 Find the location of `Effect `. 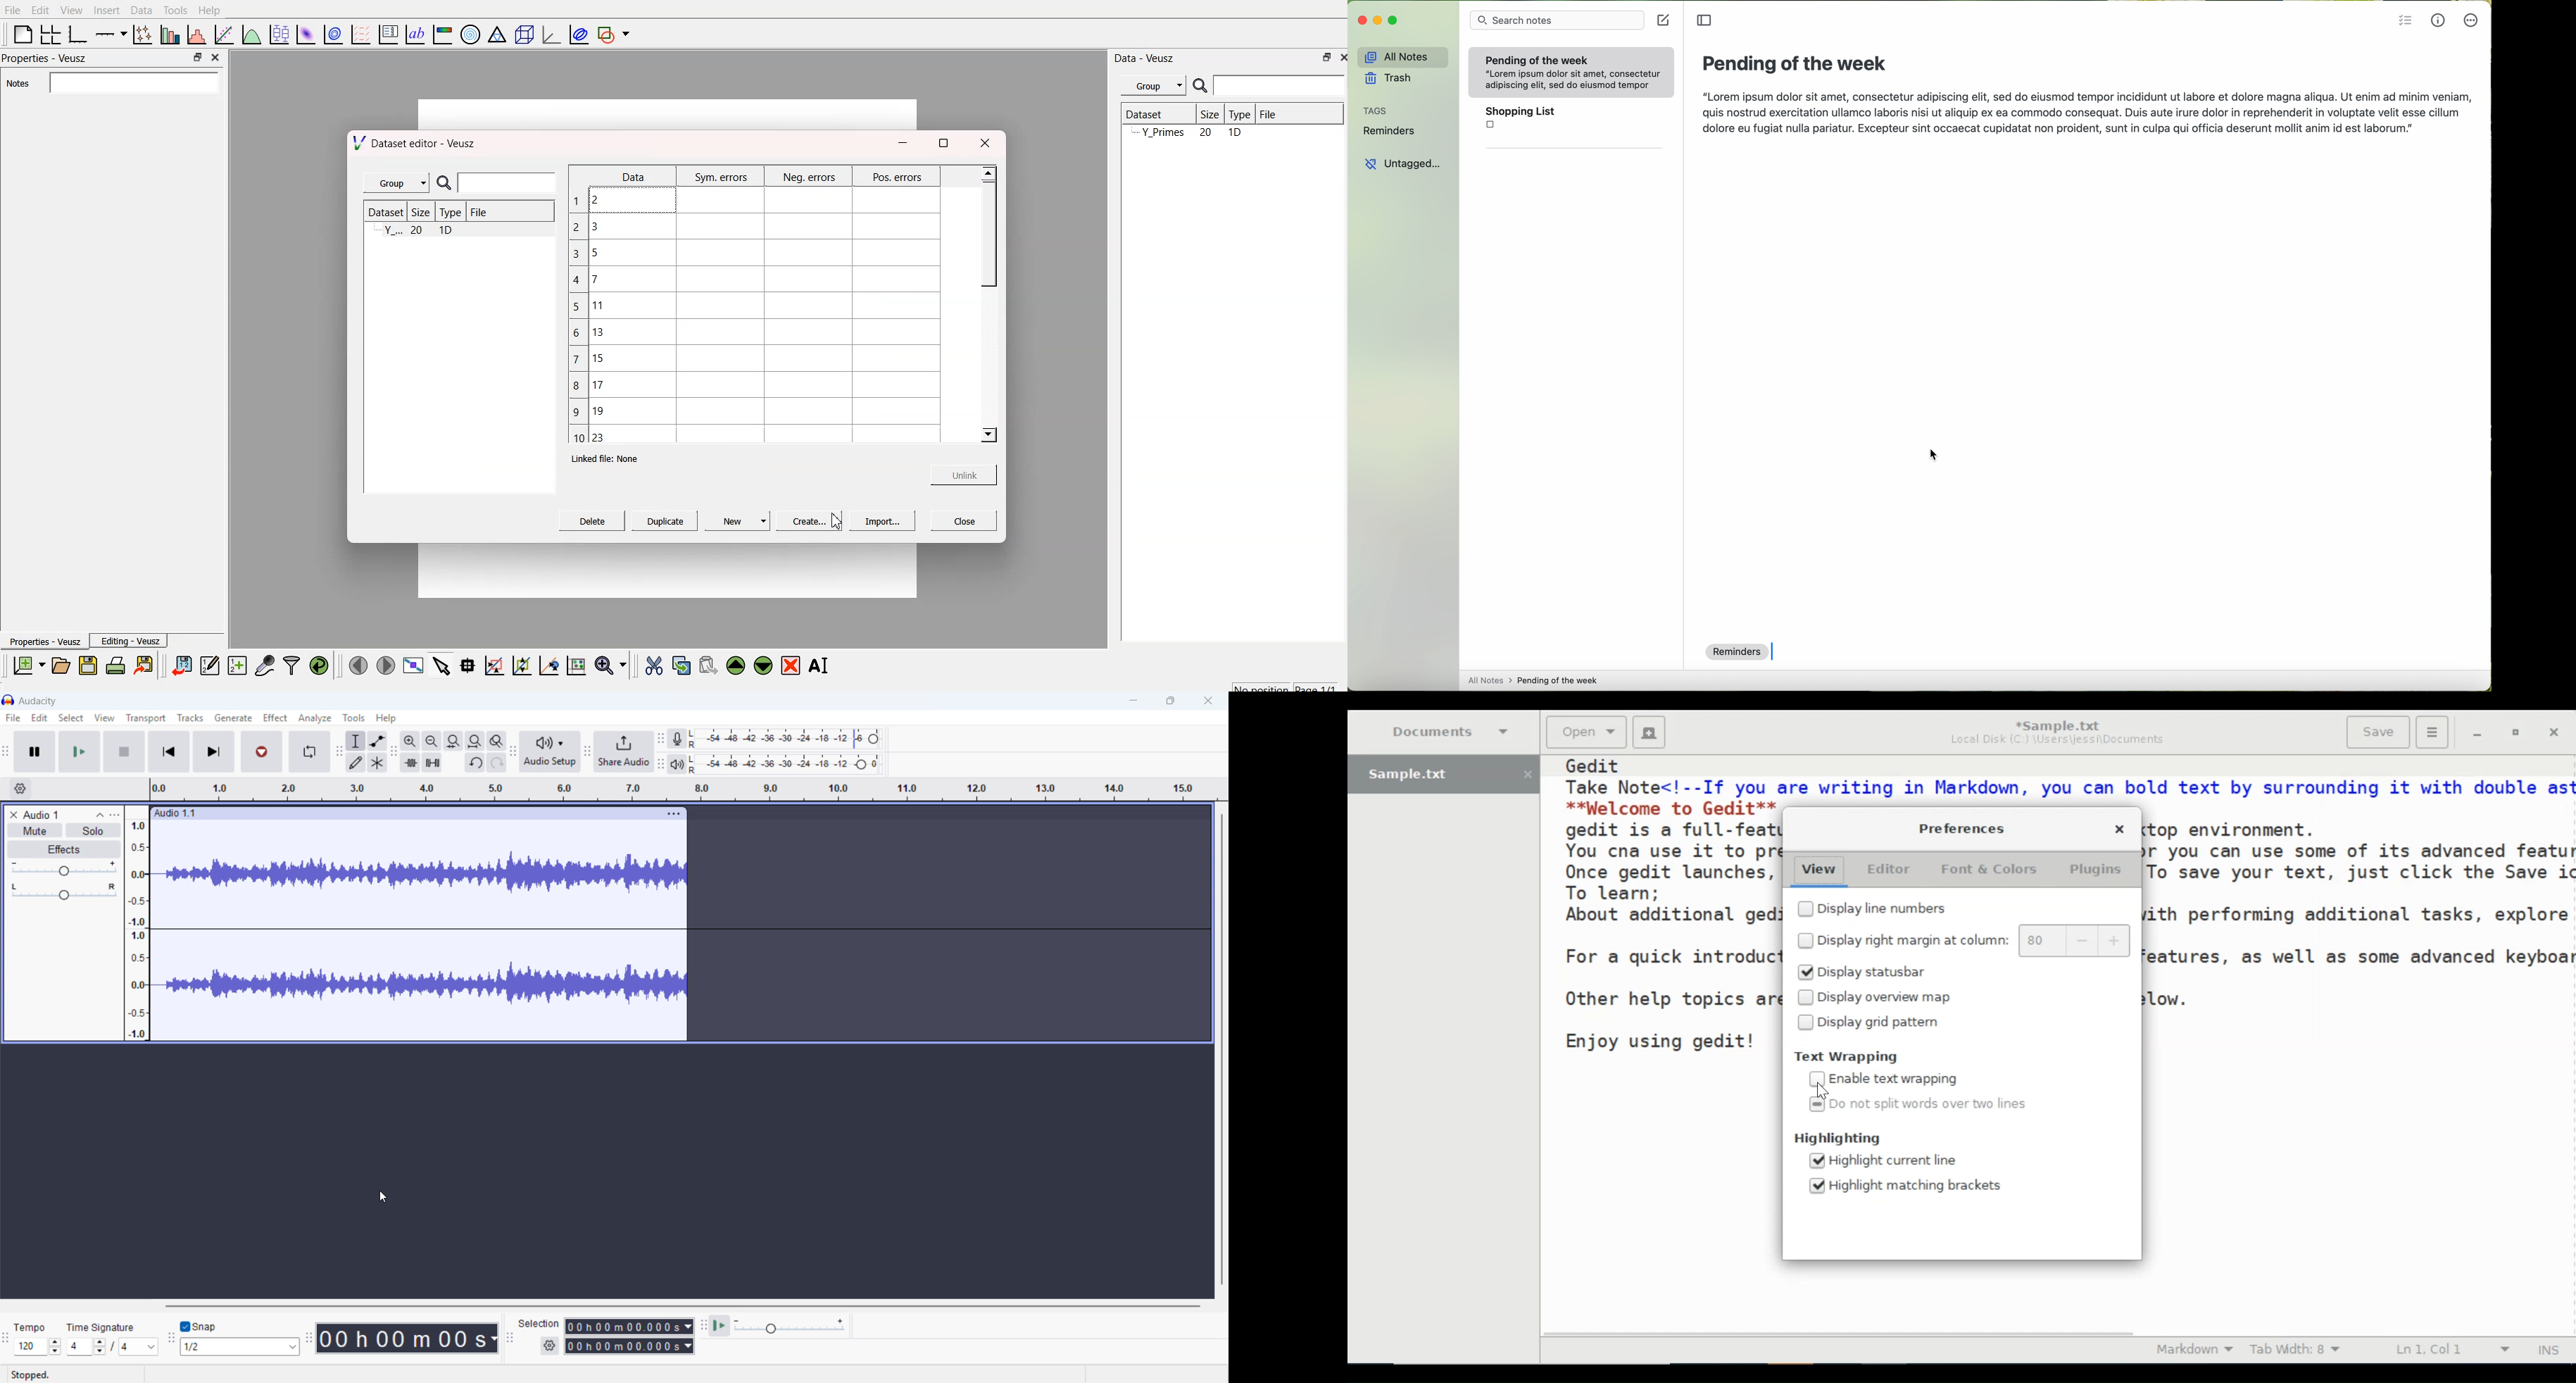

Effect  is located at coordinates (275, 717).